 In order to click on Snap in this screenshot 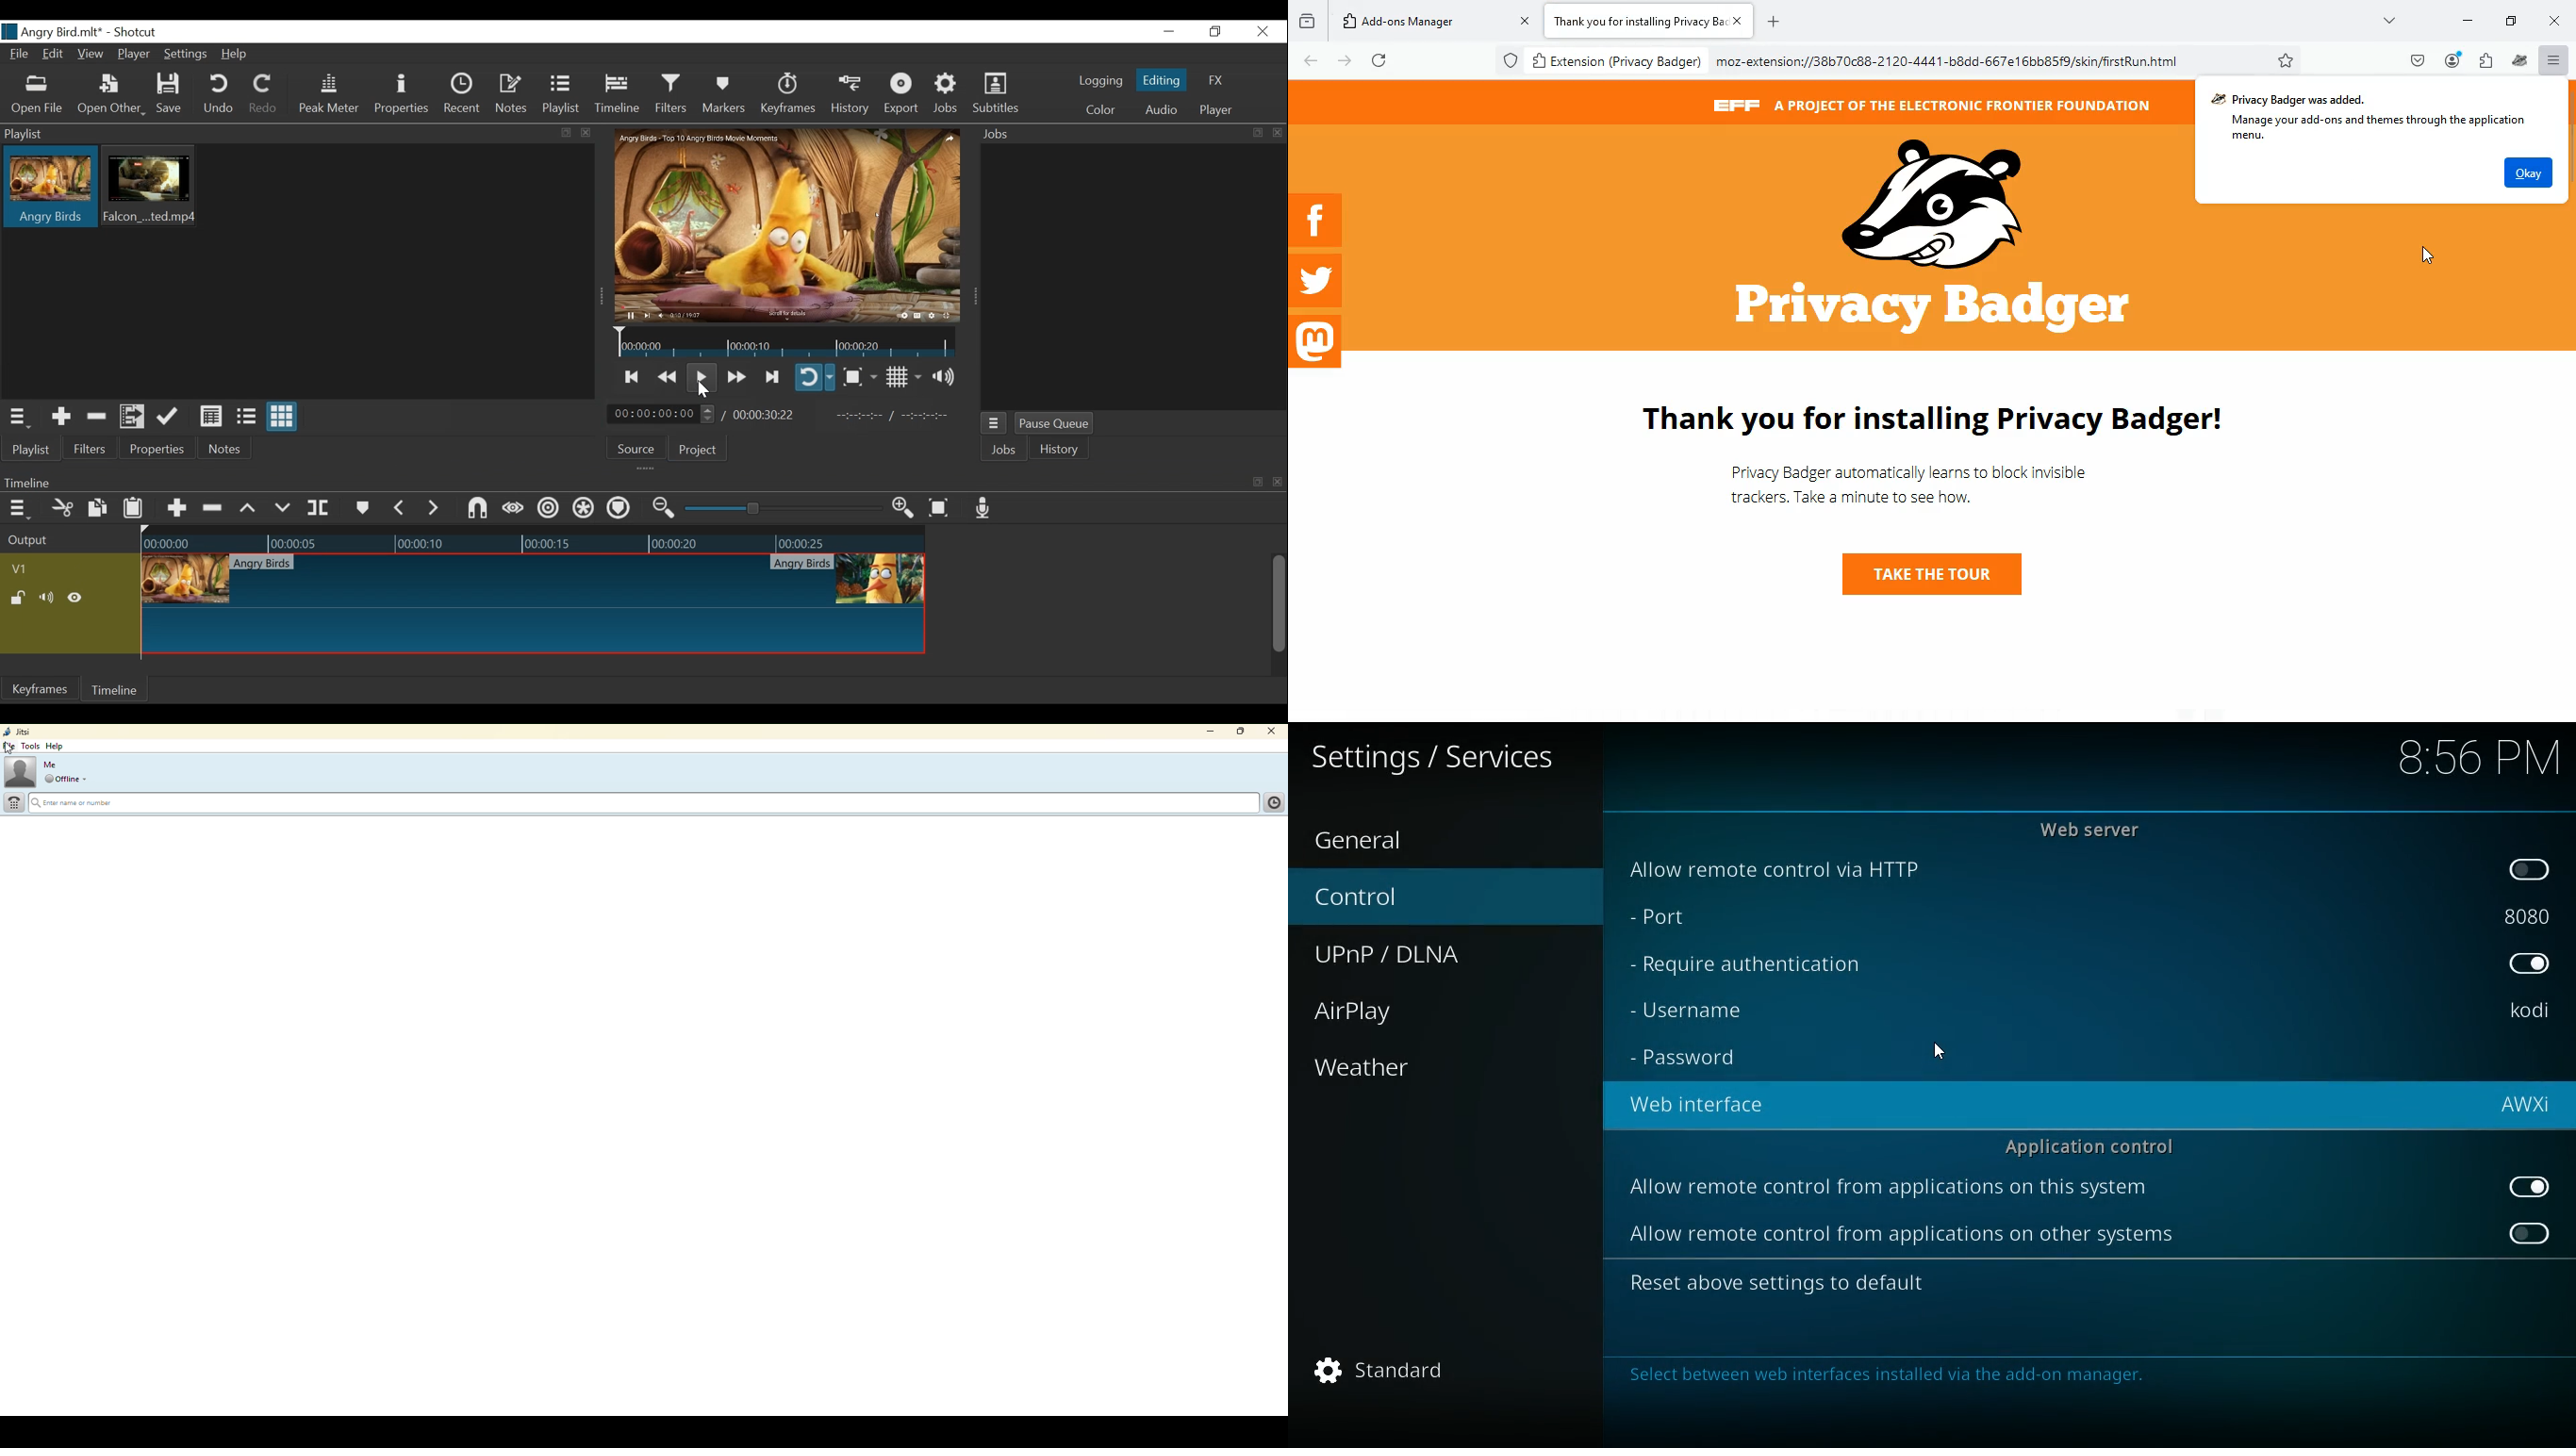, I will do `click(475, 509)`.